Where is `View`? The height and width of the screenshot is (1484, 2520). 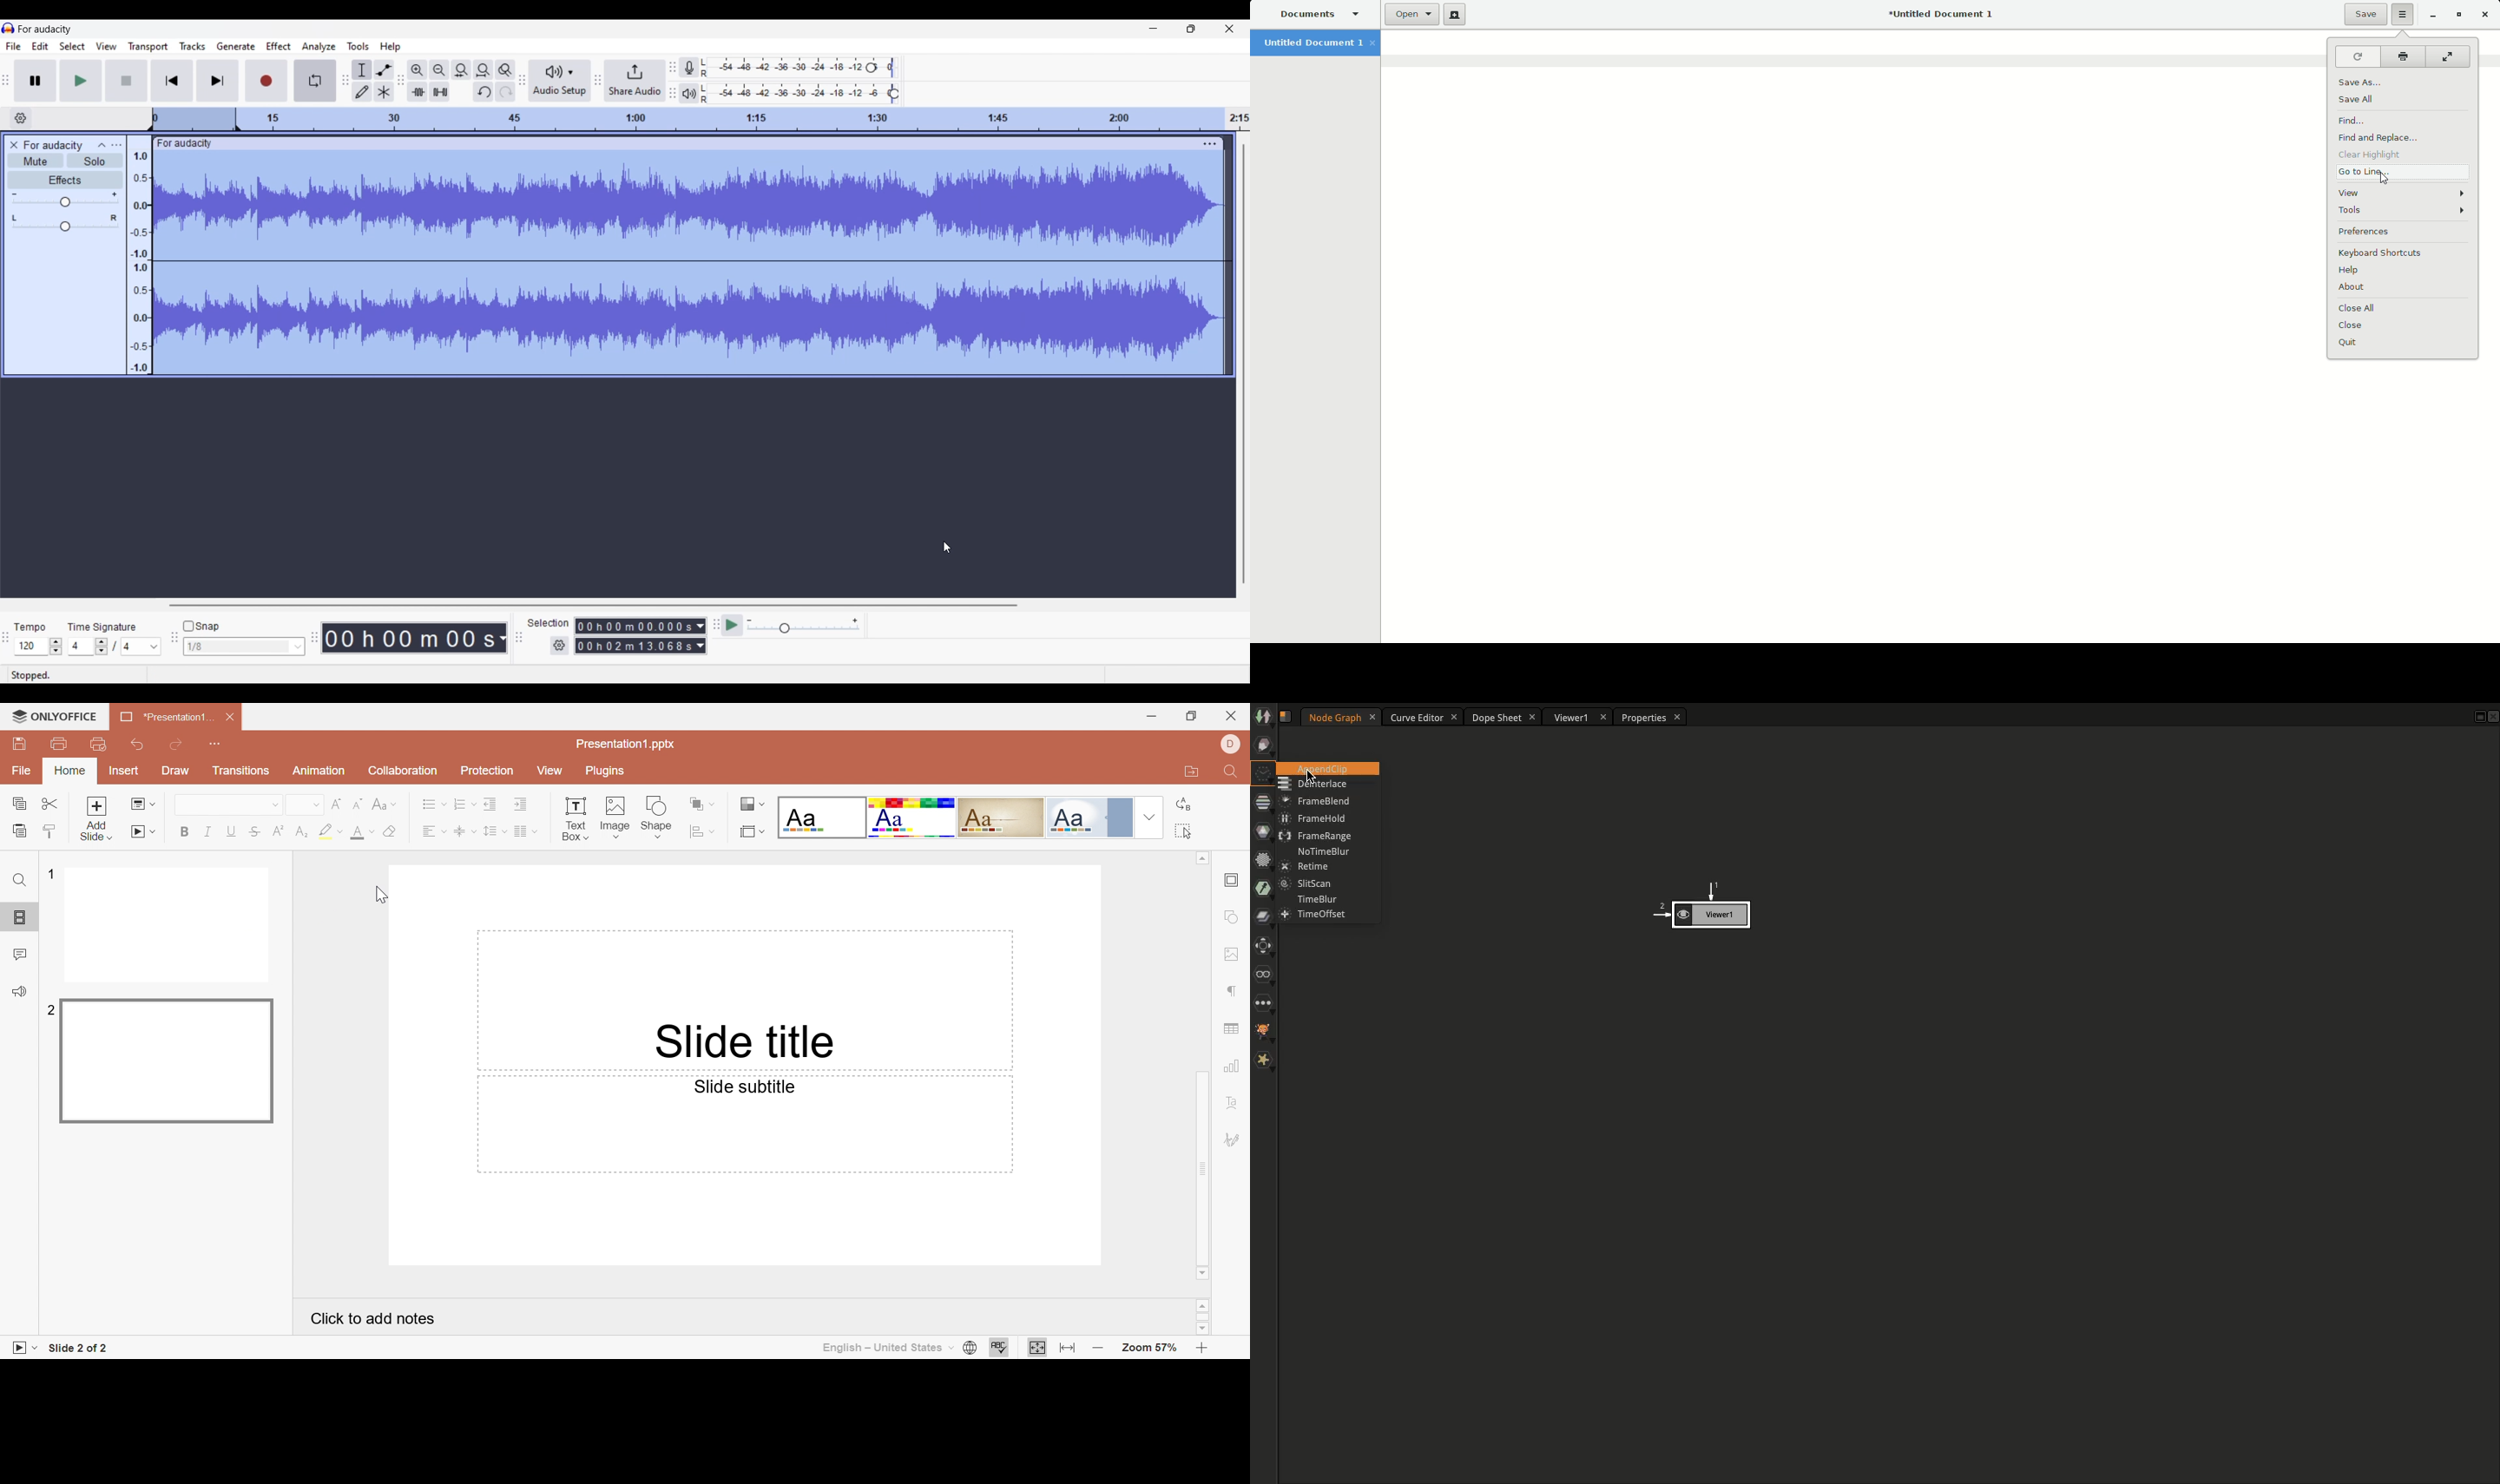
View is located at coordinates (549, 770).